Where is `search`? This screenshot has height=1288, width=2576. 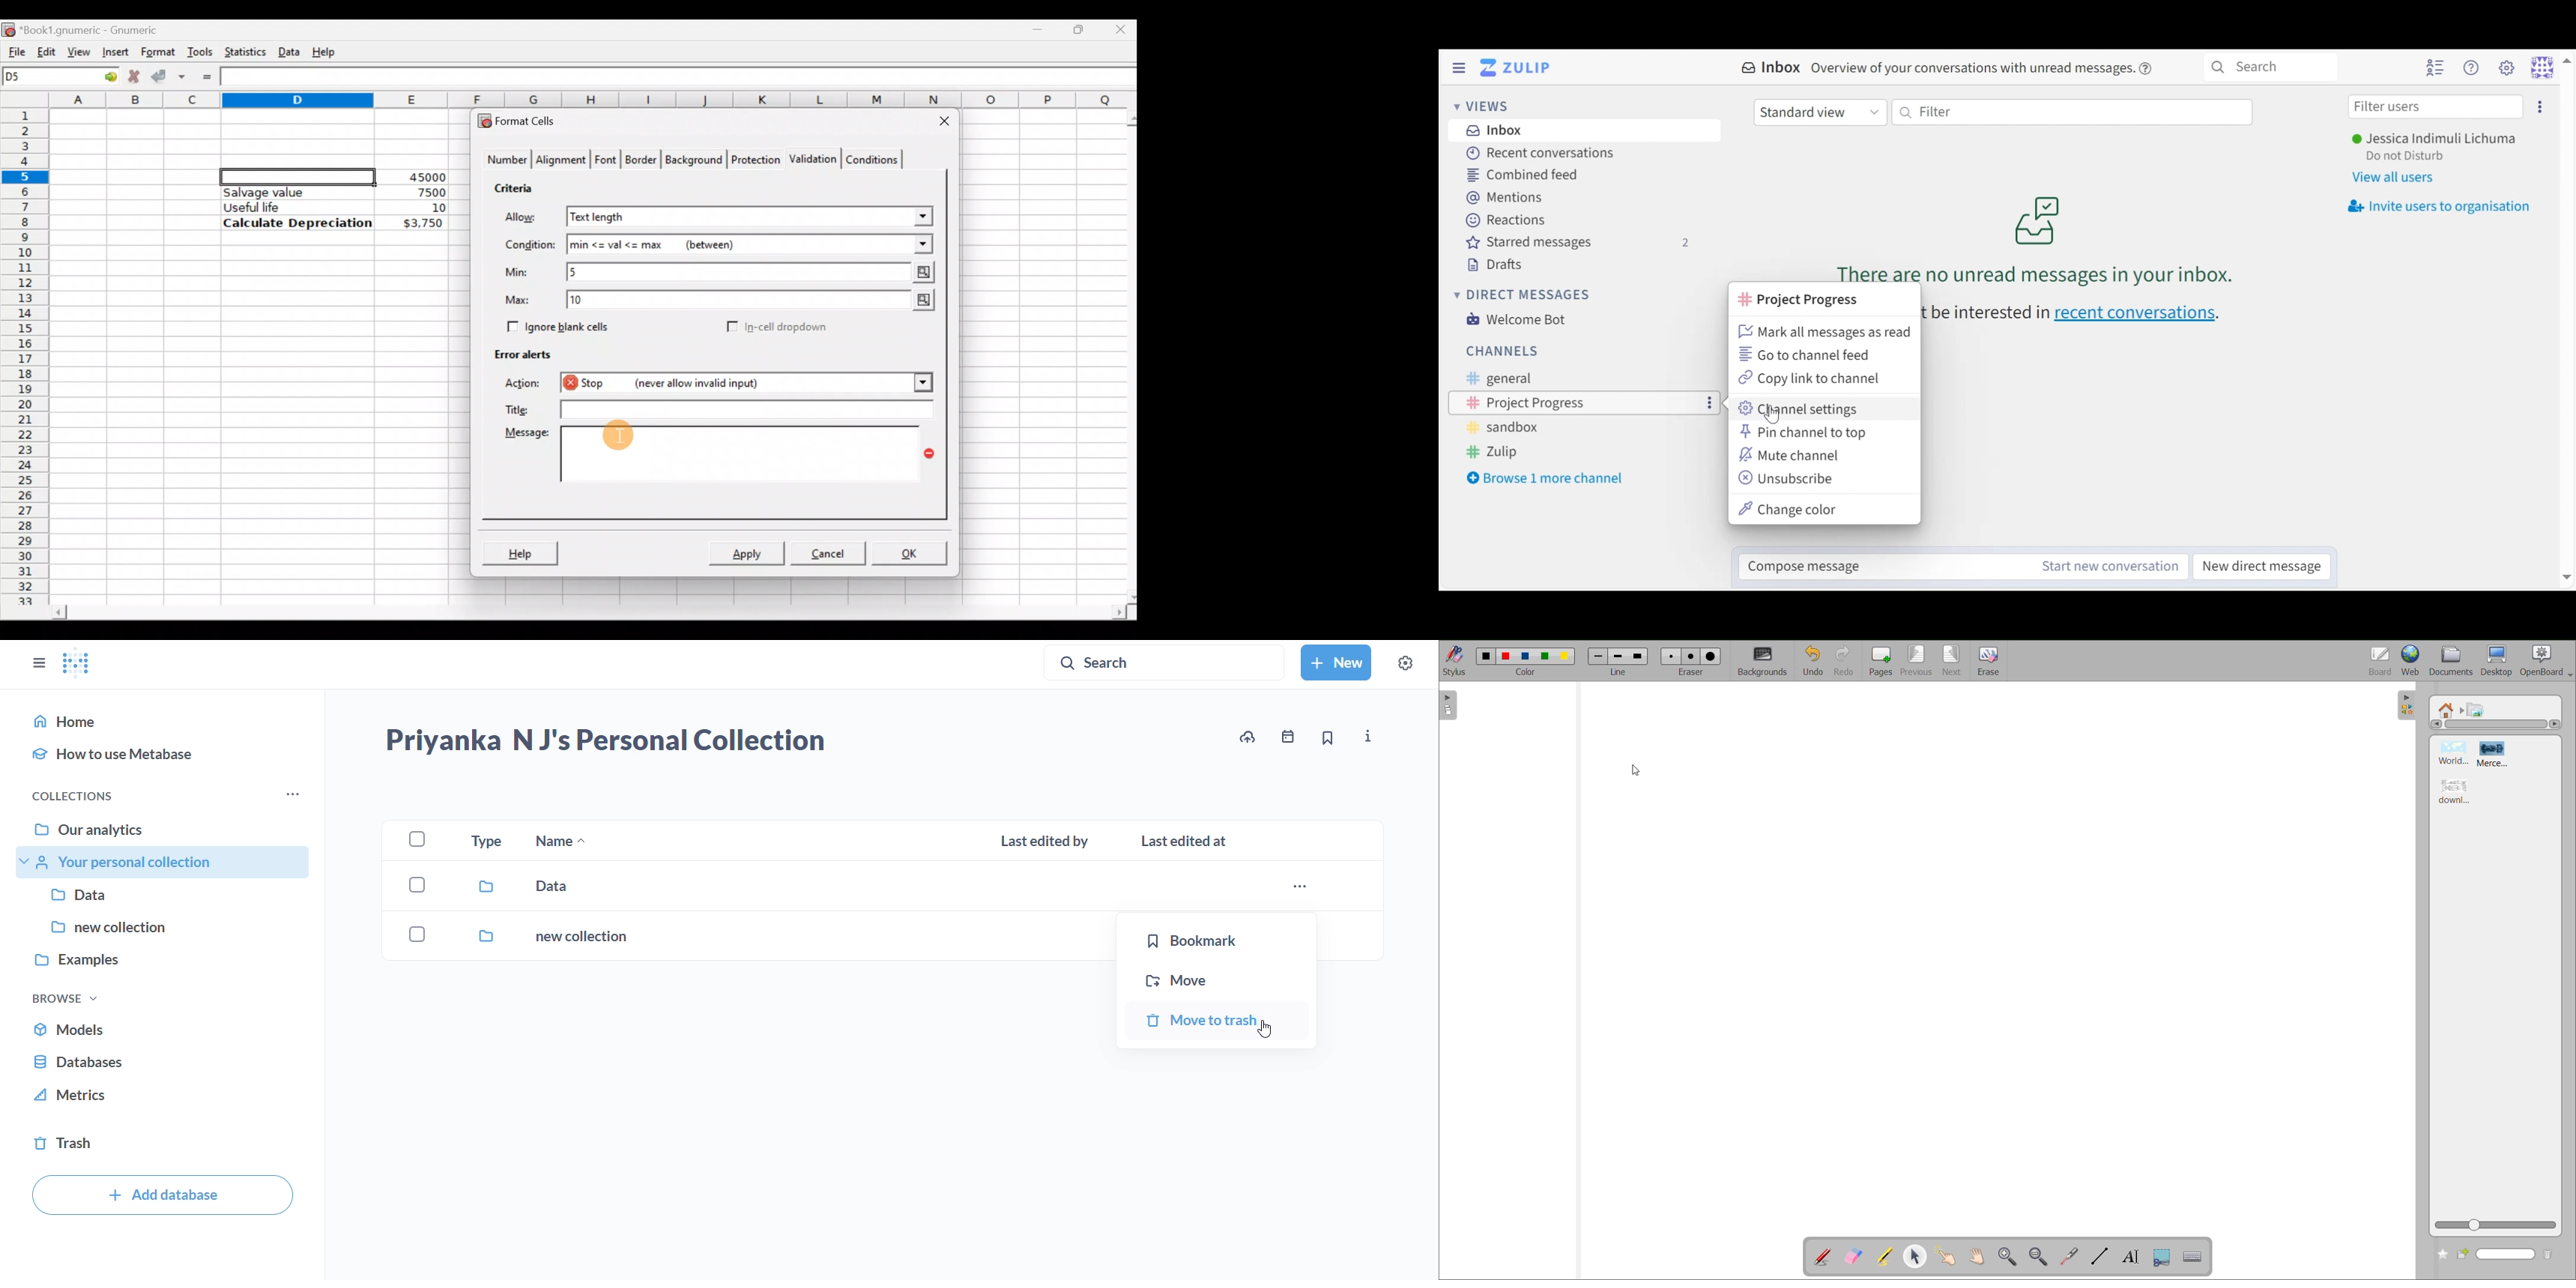 search is located at coordinates (1169, 662).